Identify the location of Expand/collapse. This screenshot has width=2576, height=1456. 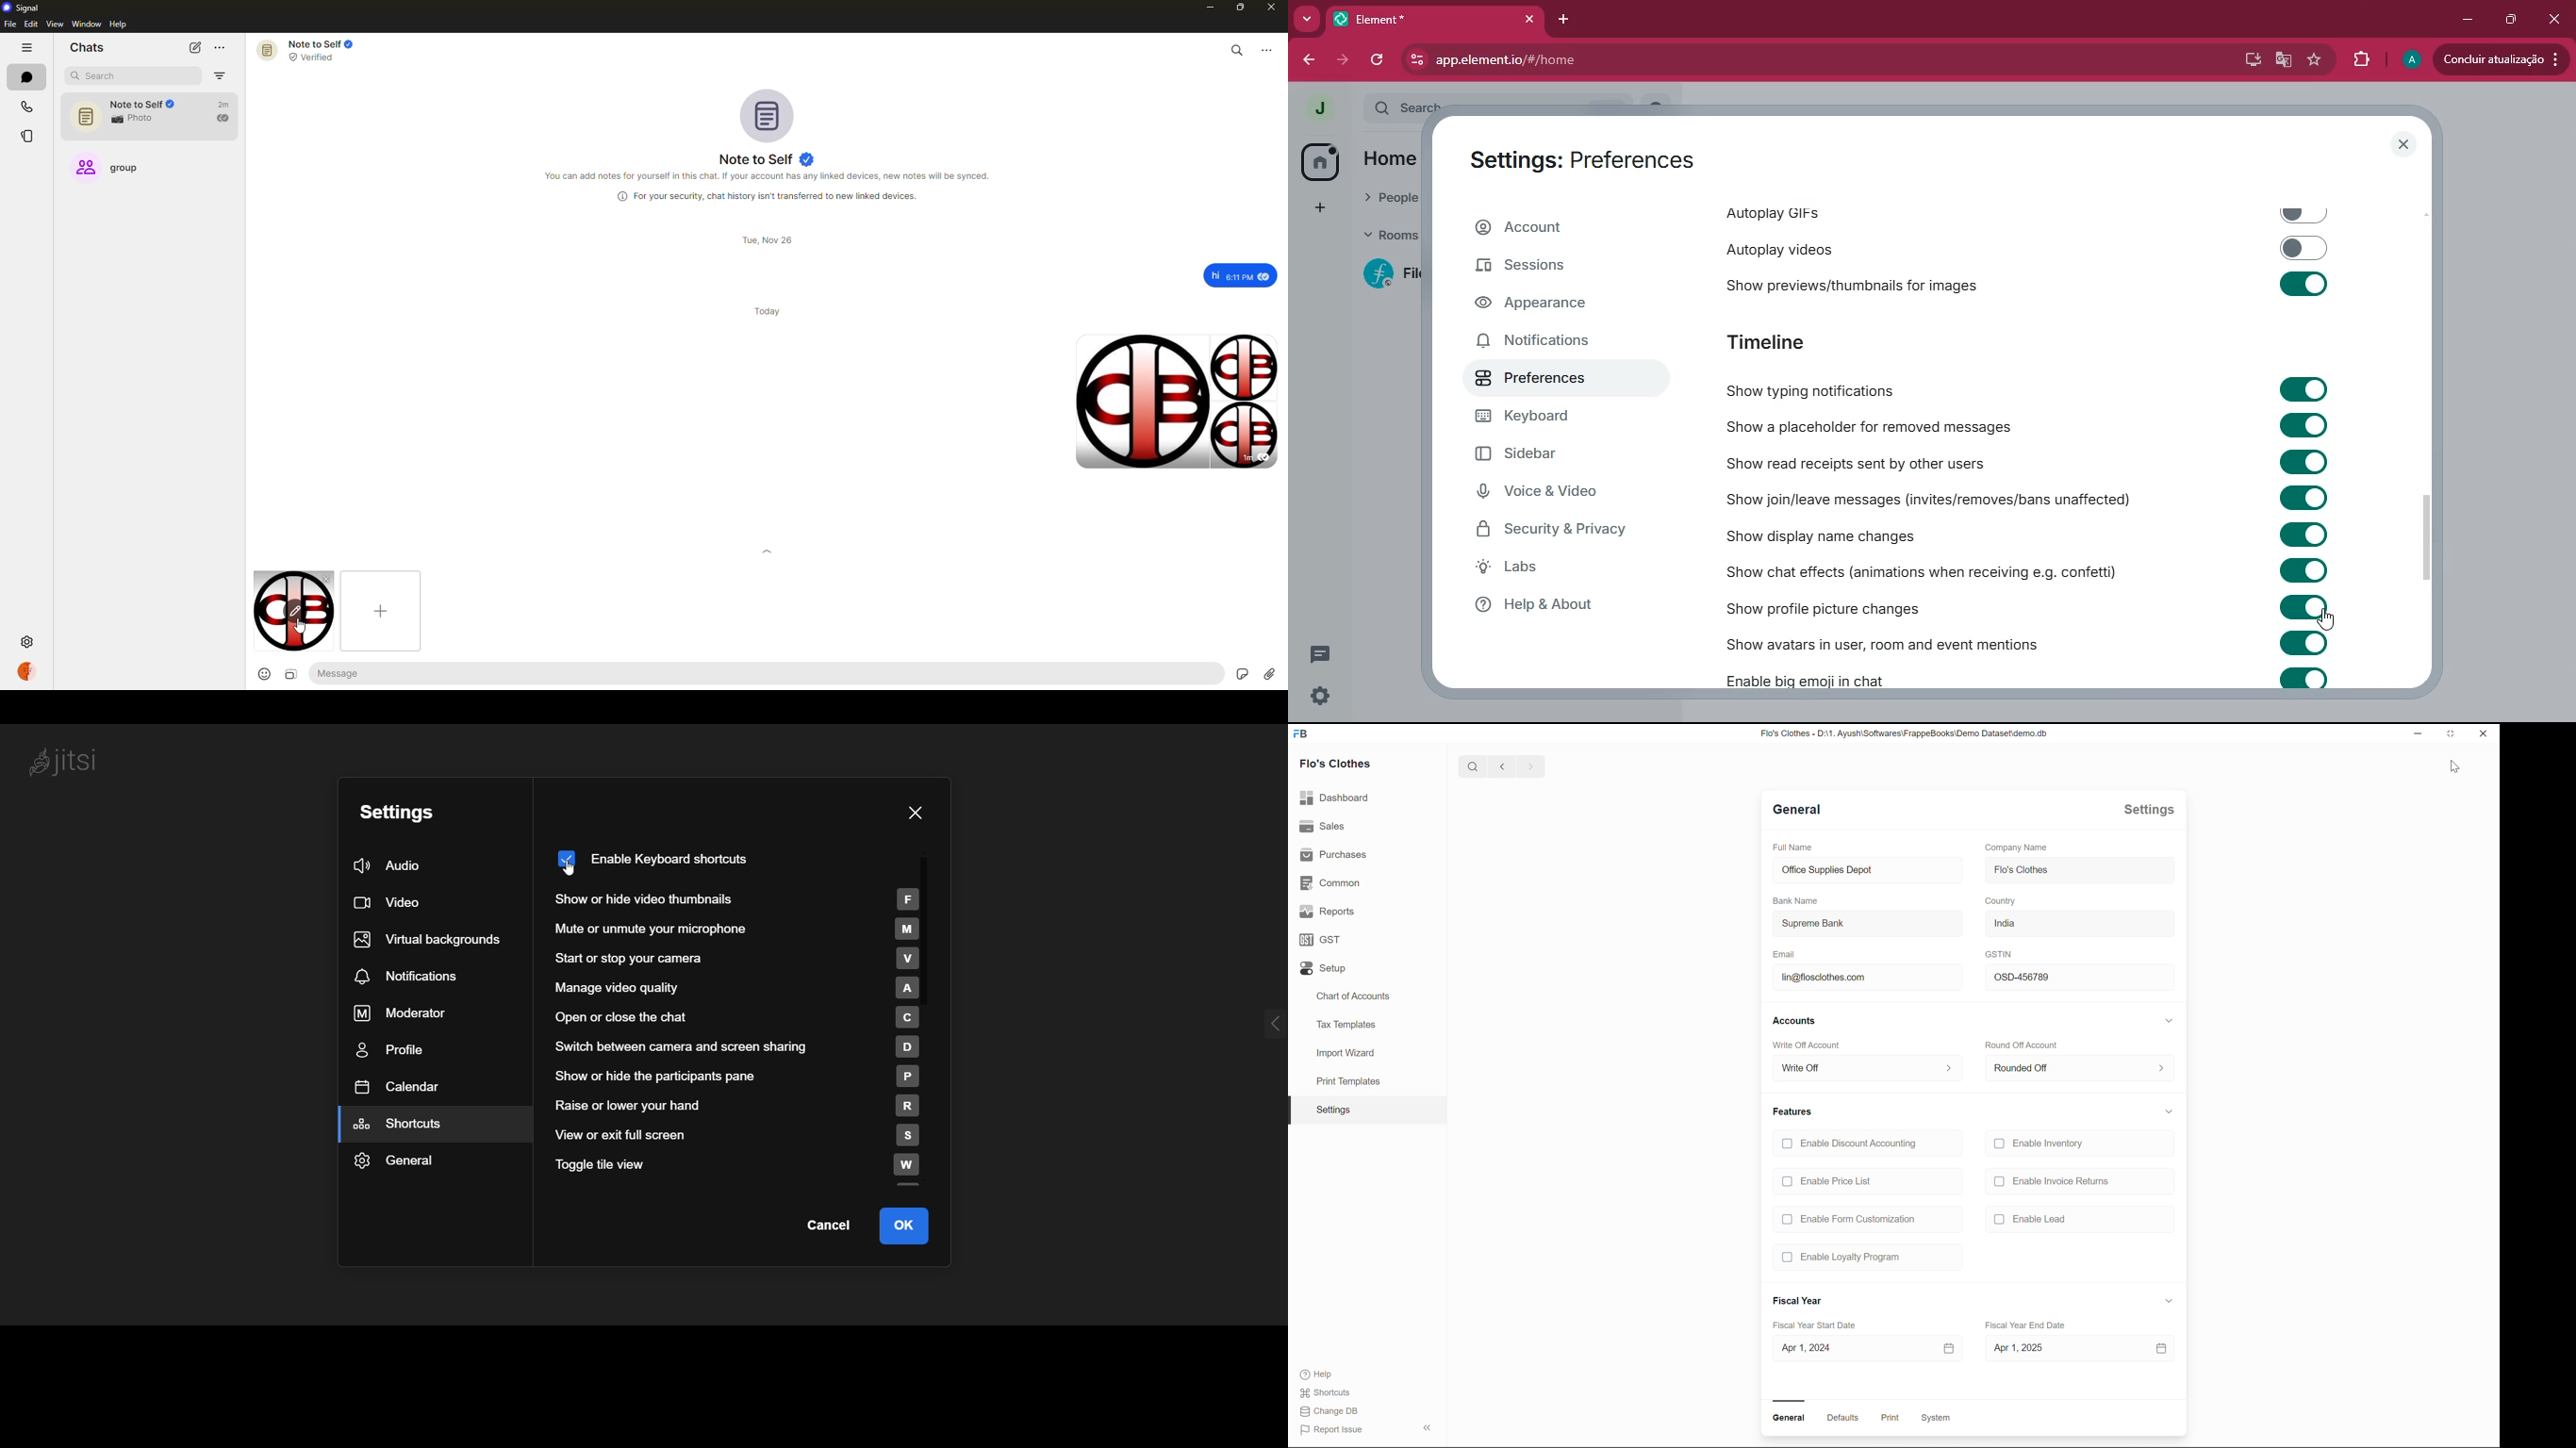
(2170, 1020).